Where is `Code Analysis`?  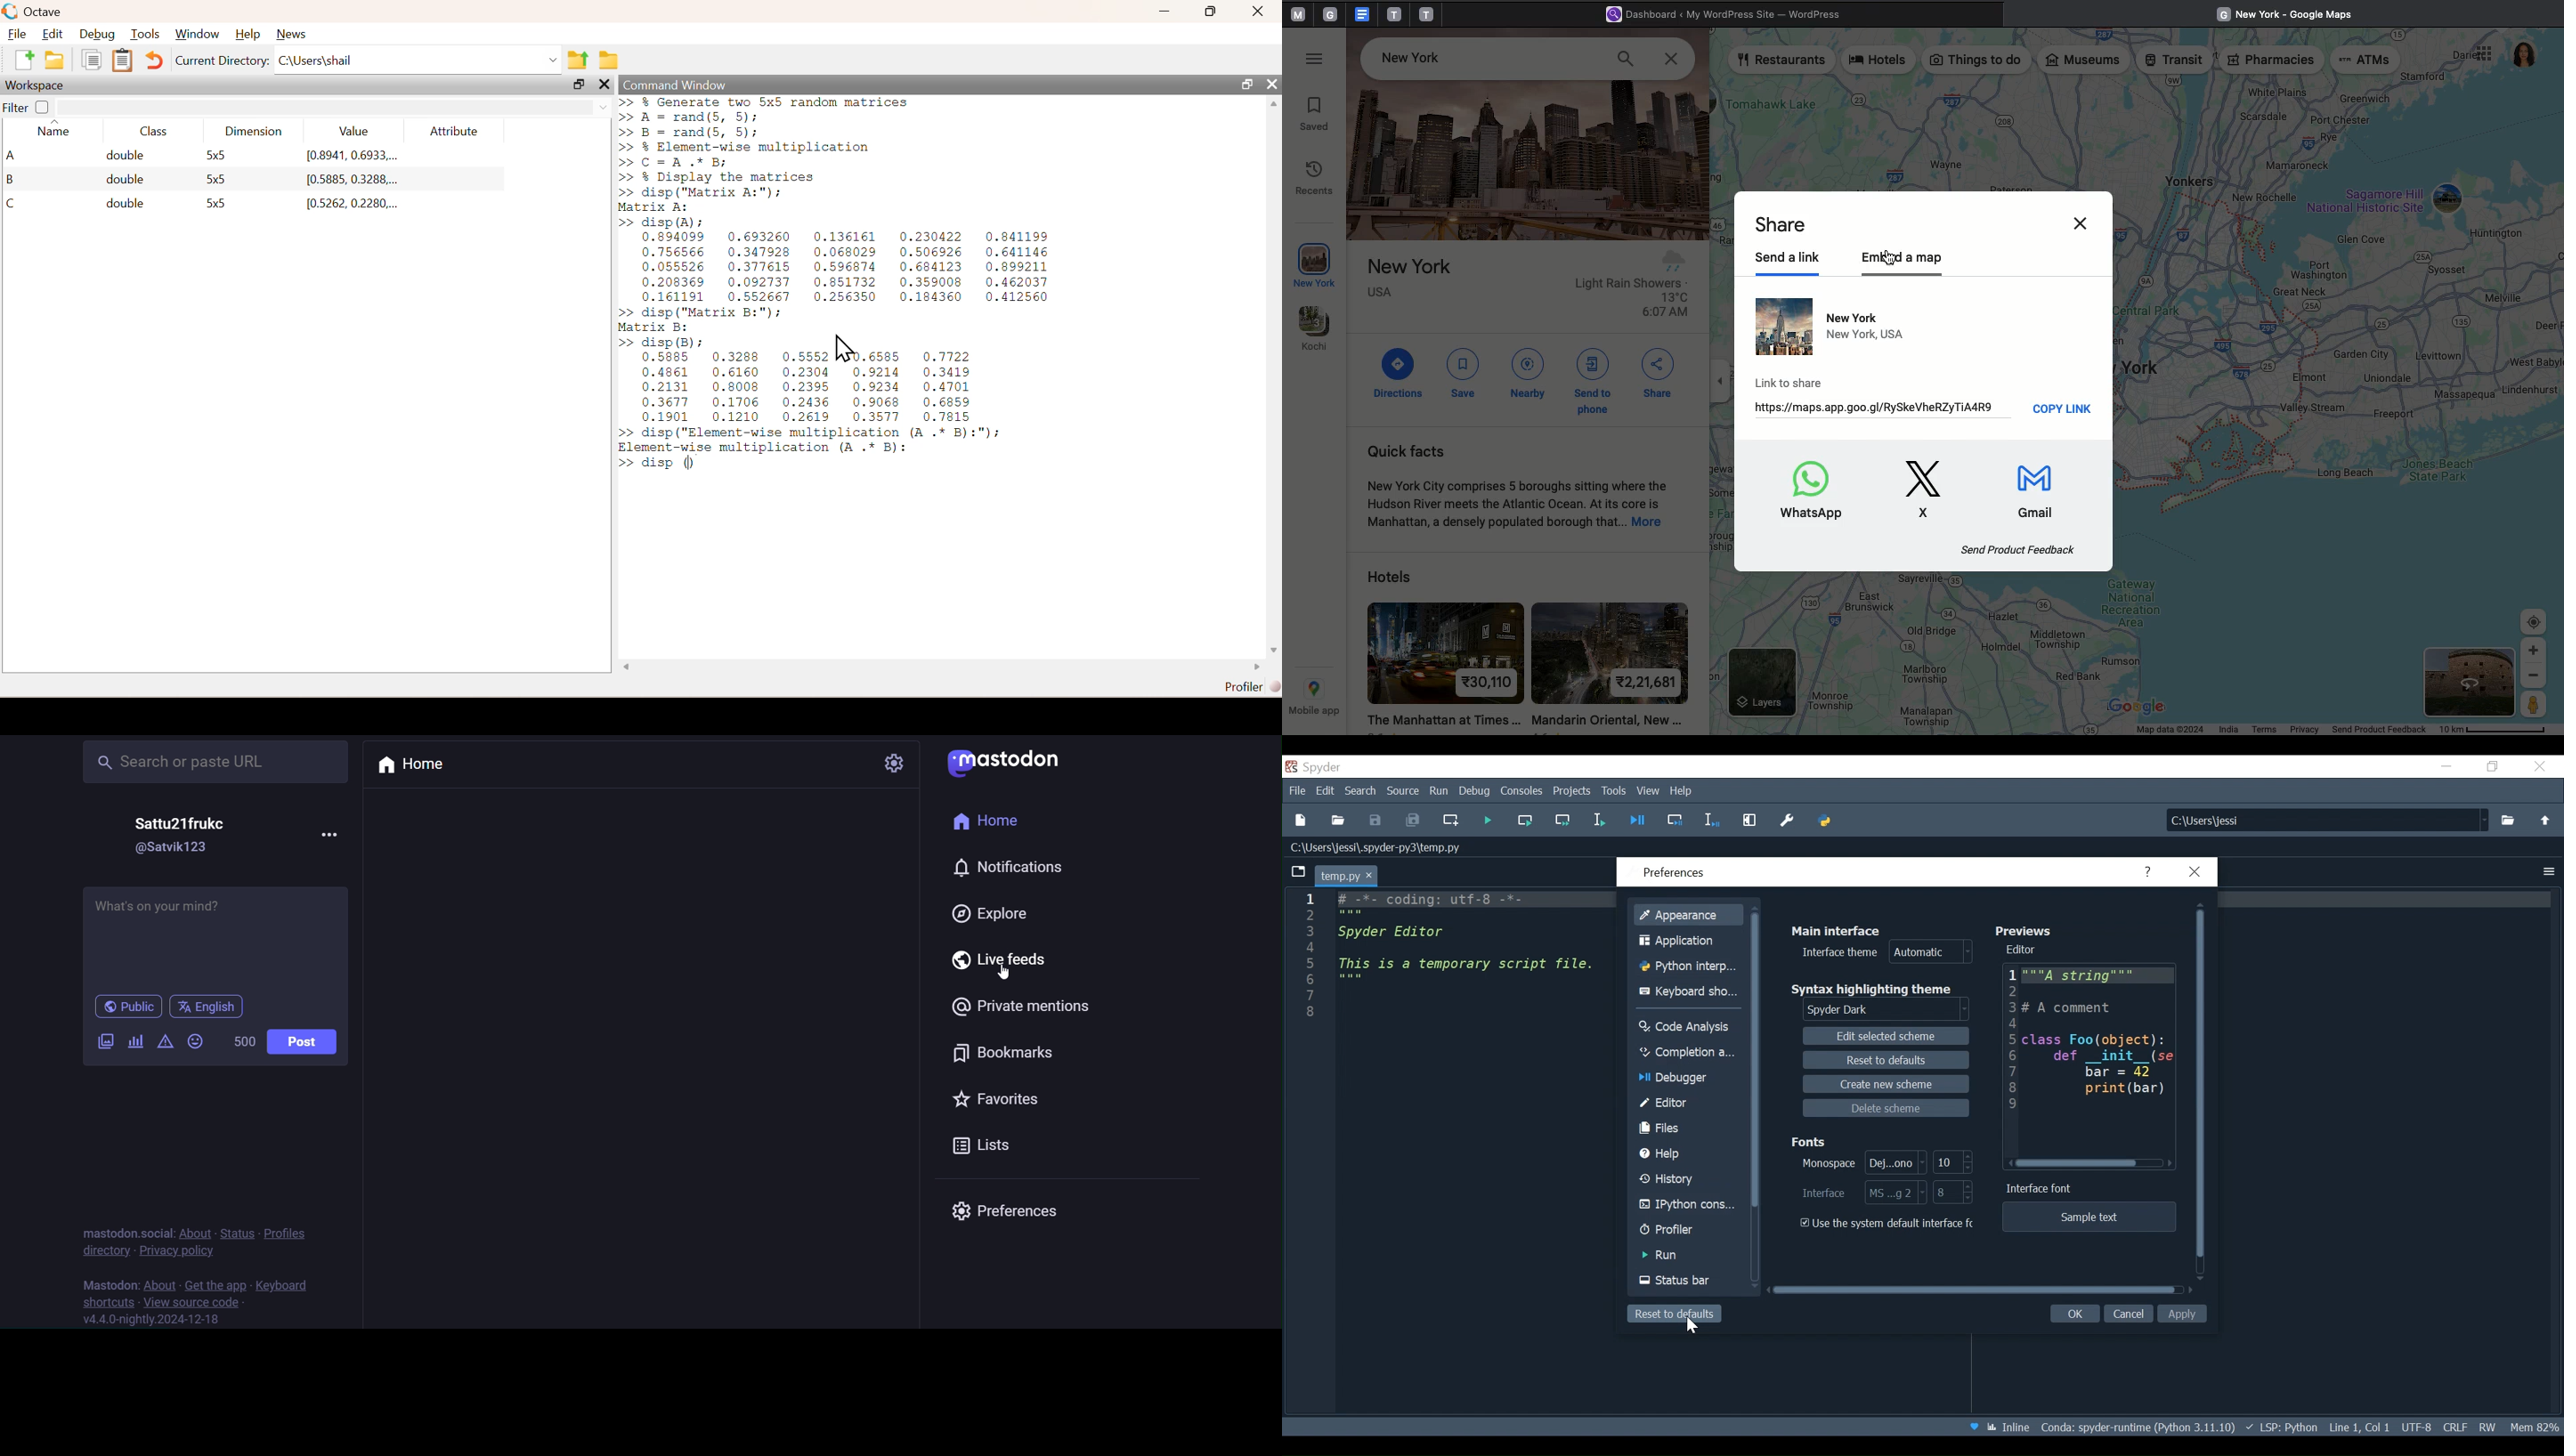
Code Analysis is located at coordinates (1689, 1027).